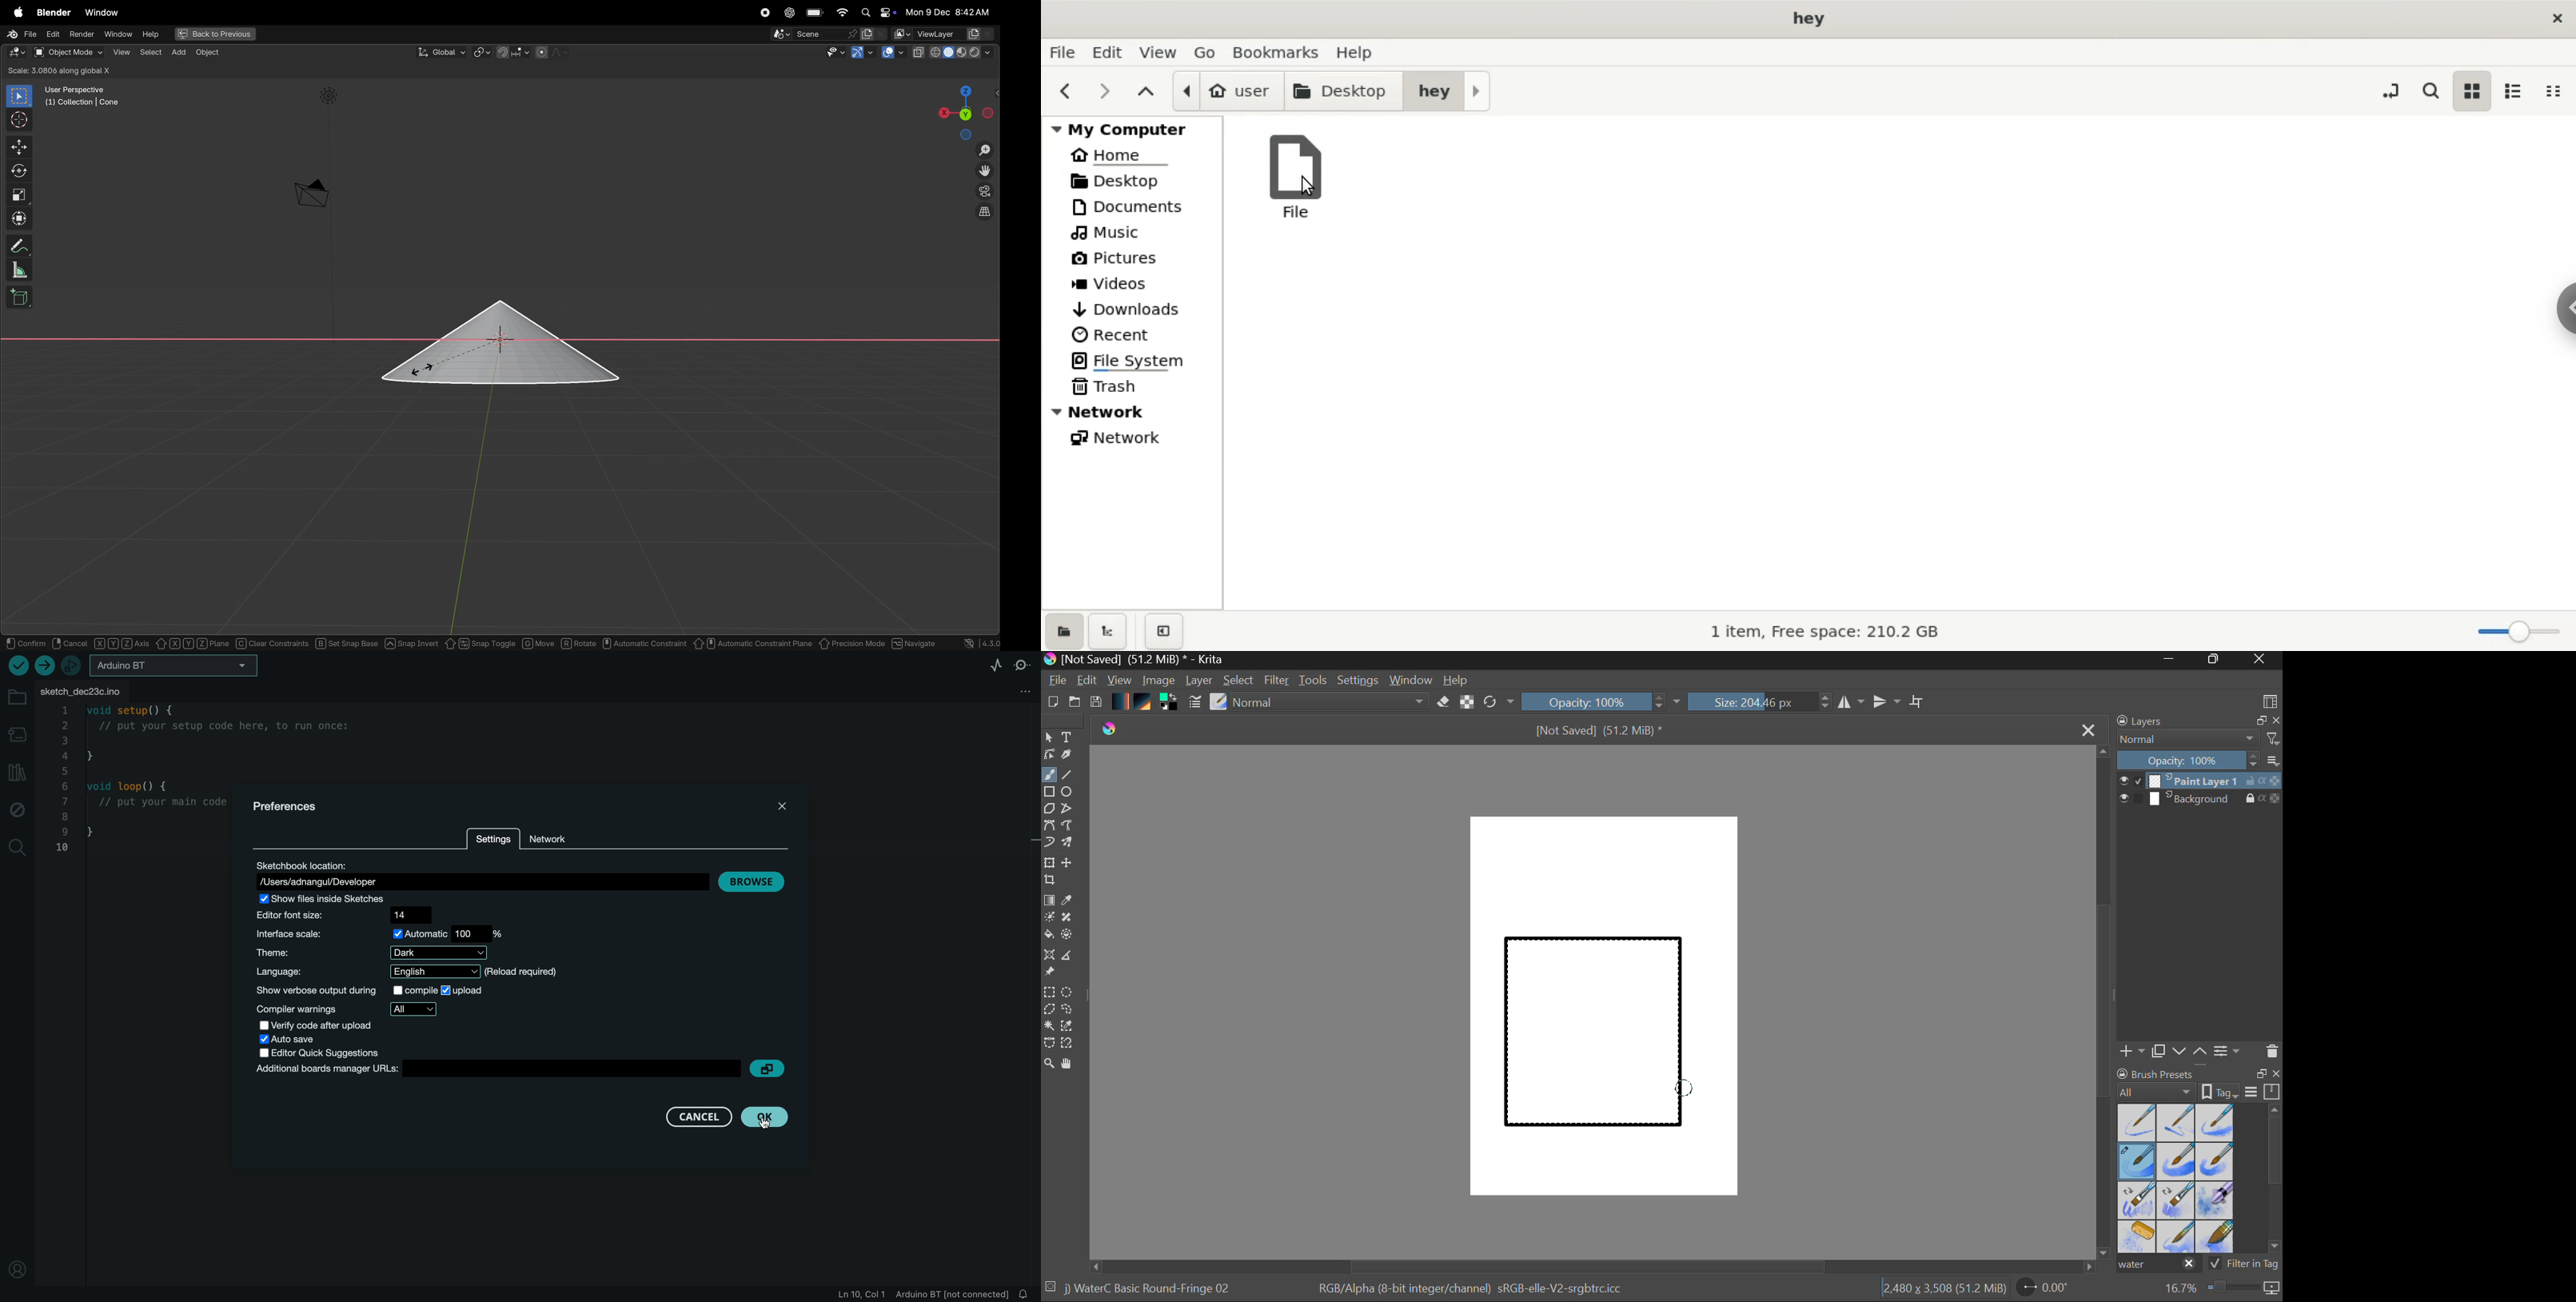 The width and height of the screenshot is (2576, 1316). What do you see at coordinates (17, 773) in the screenshot?
I see `library manager` at bounding box center [17, 773].